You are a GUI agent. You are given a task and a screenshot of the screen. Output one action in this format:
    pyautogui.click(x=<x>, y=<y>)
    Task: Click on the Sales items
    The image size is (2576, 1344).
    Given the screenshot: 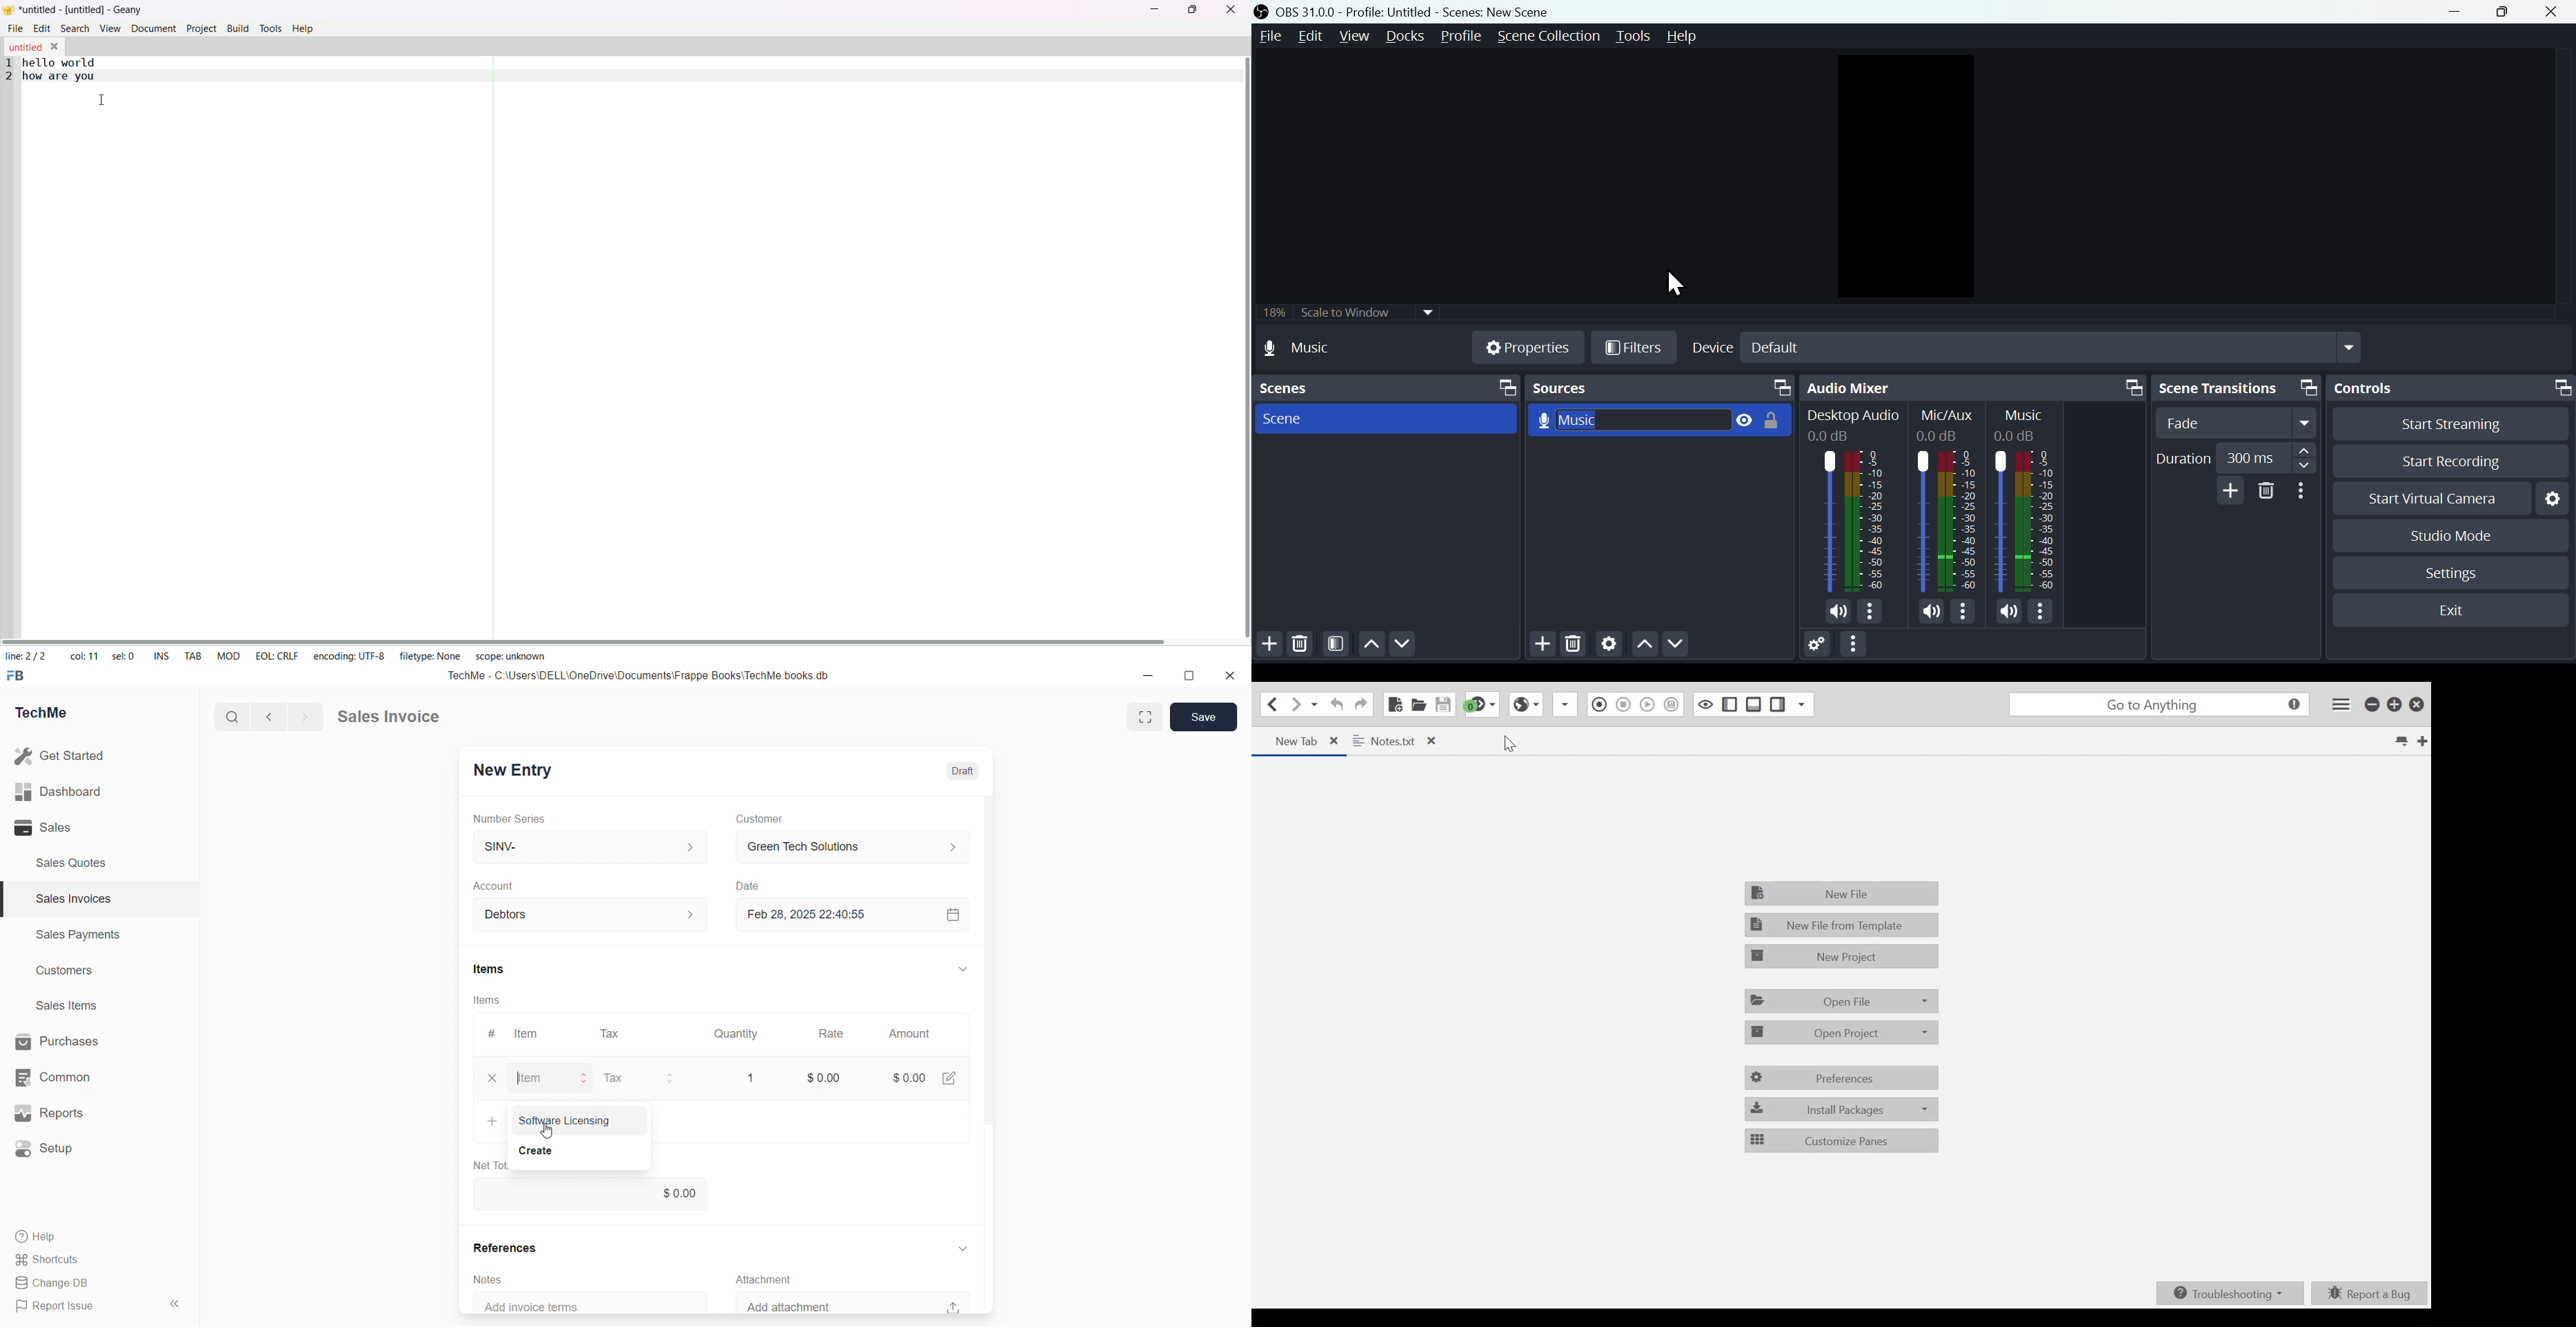 What is the action you would take?
    pyautogui.click(x=68, y=1005)
    